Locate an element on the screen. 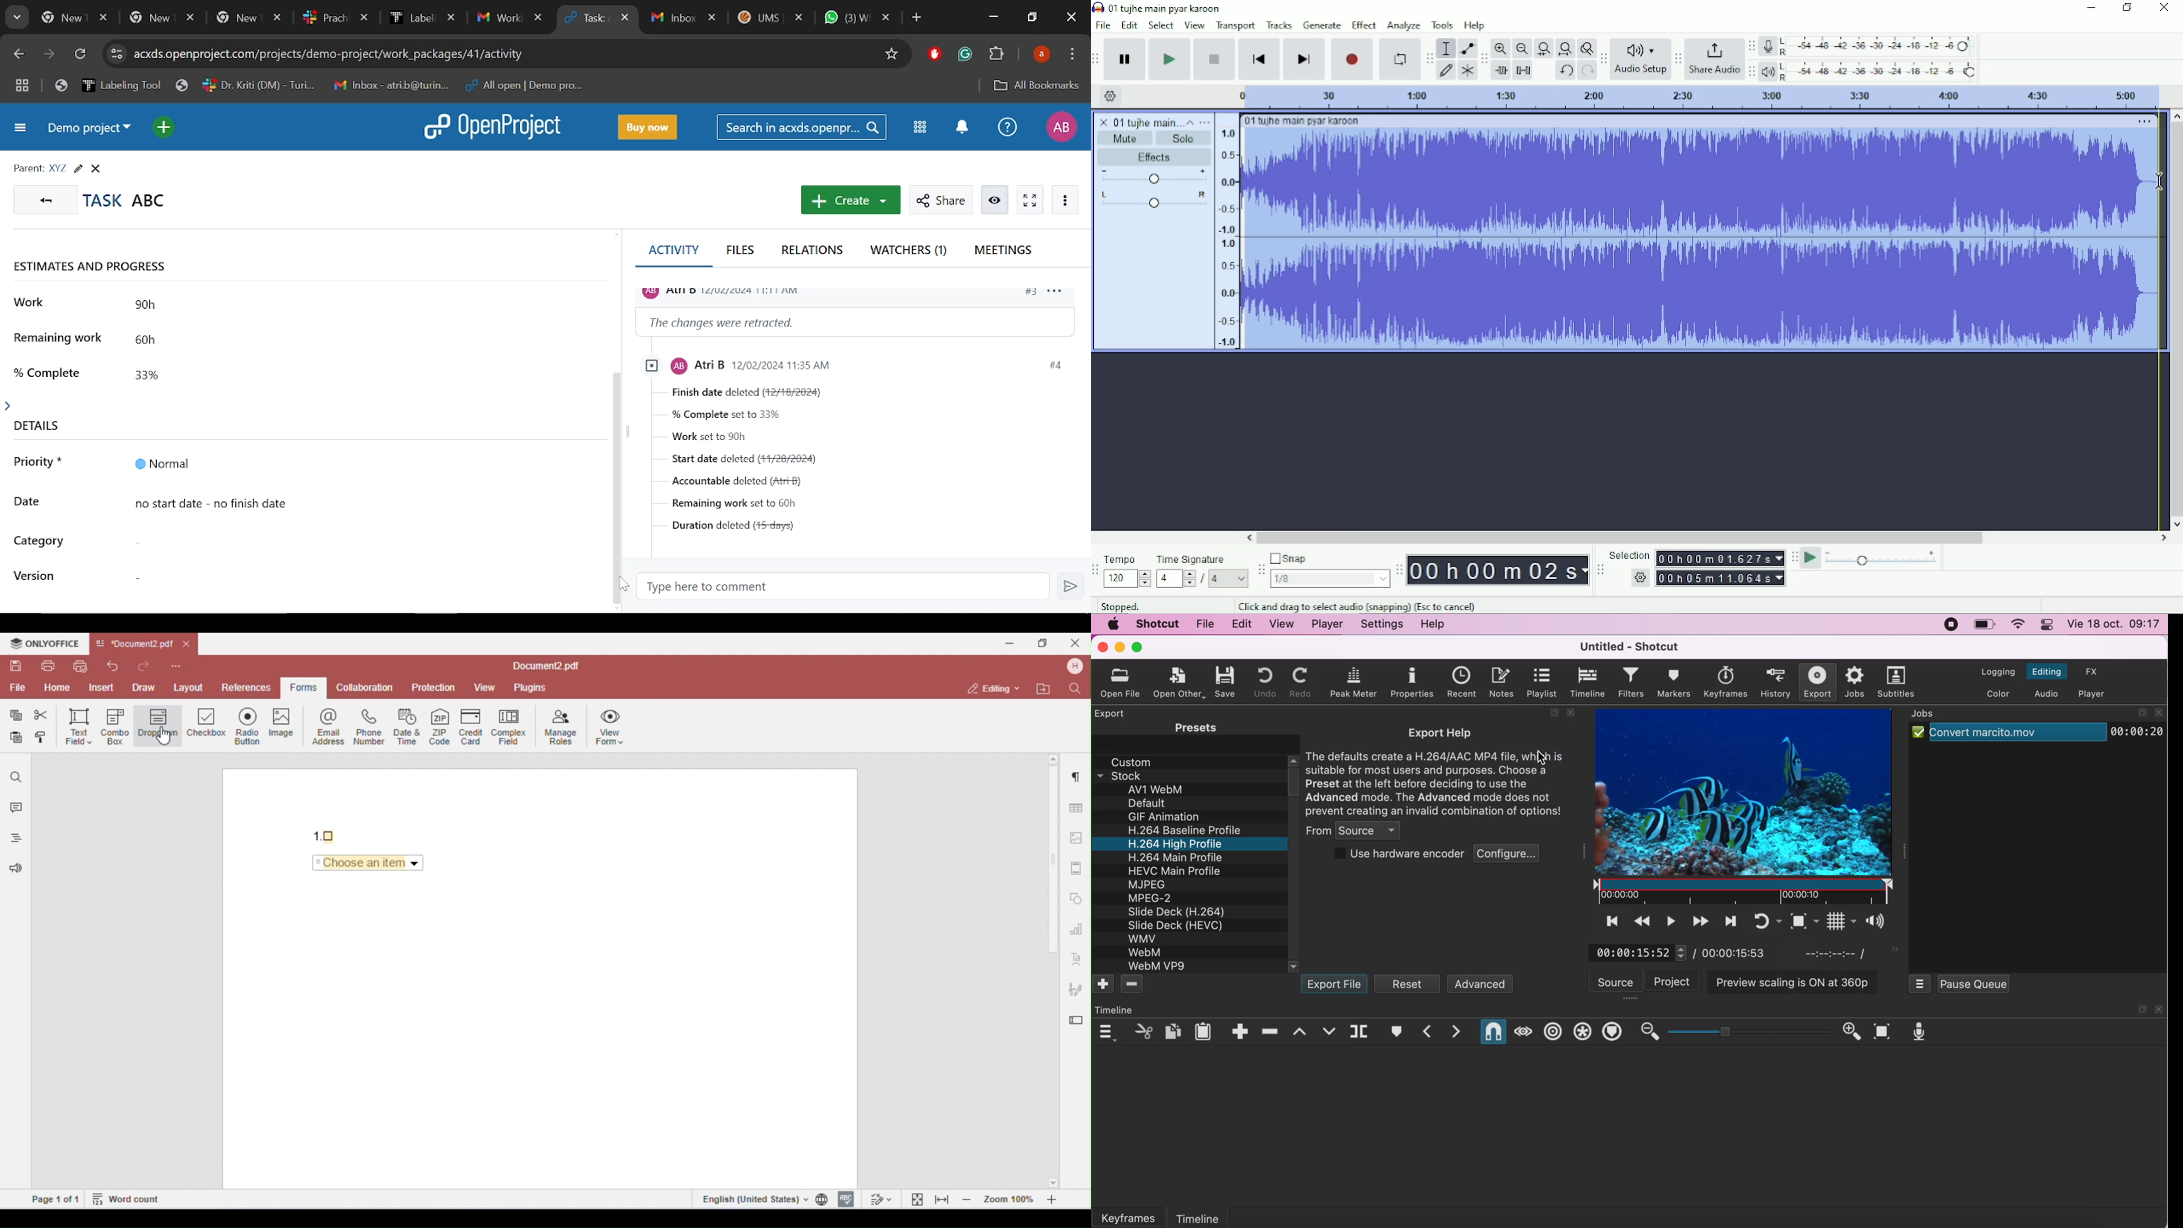  Skip to start is located at coordinates (1260, 59).